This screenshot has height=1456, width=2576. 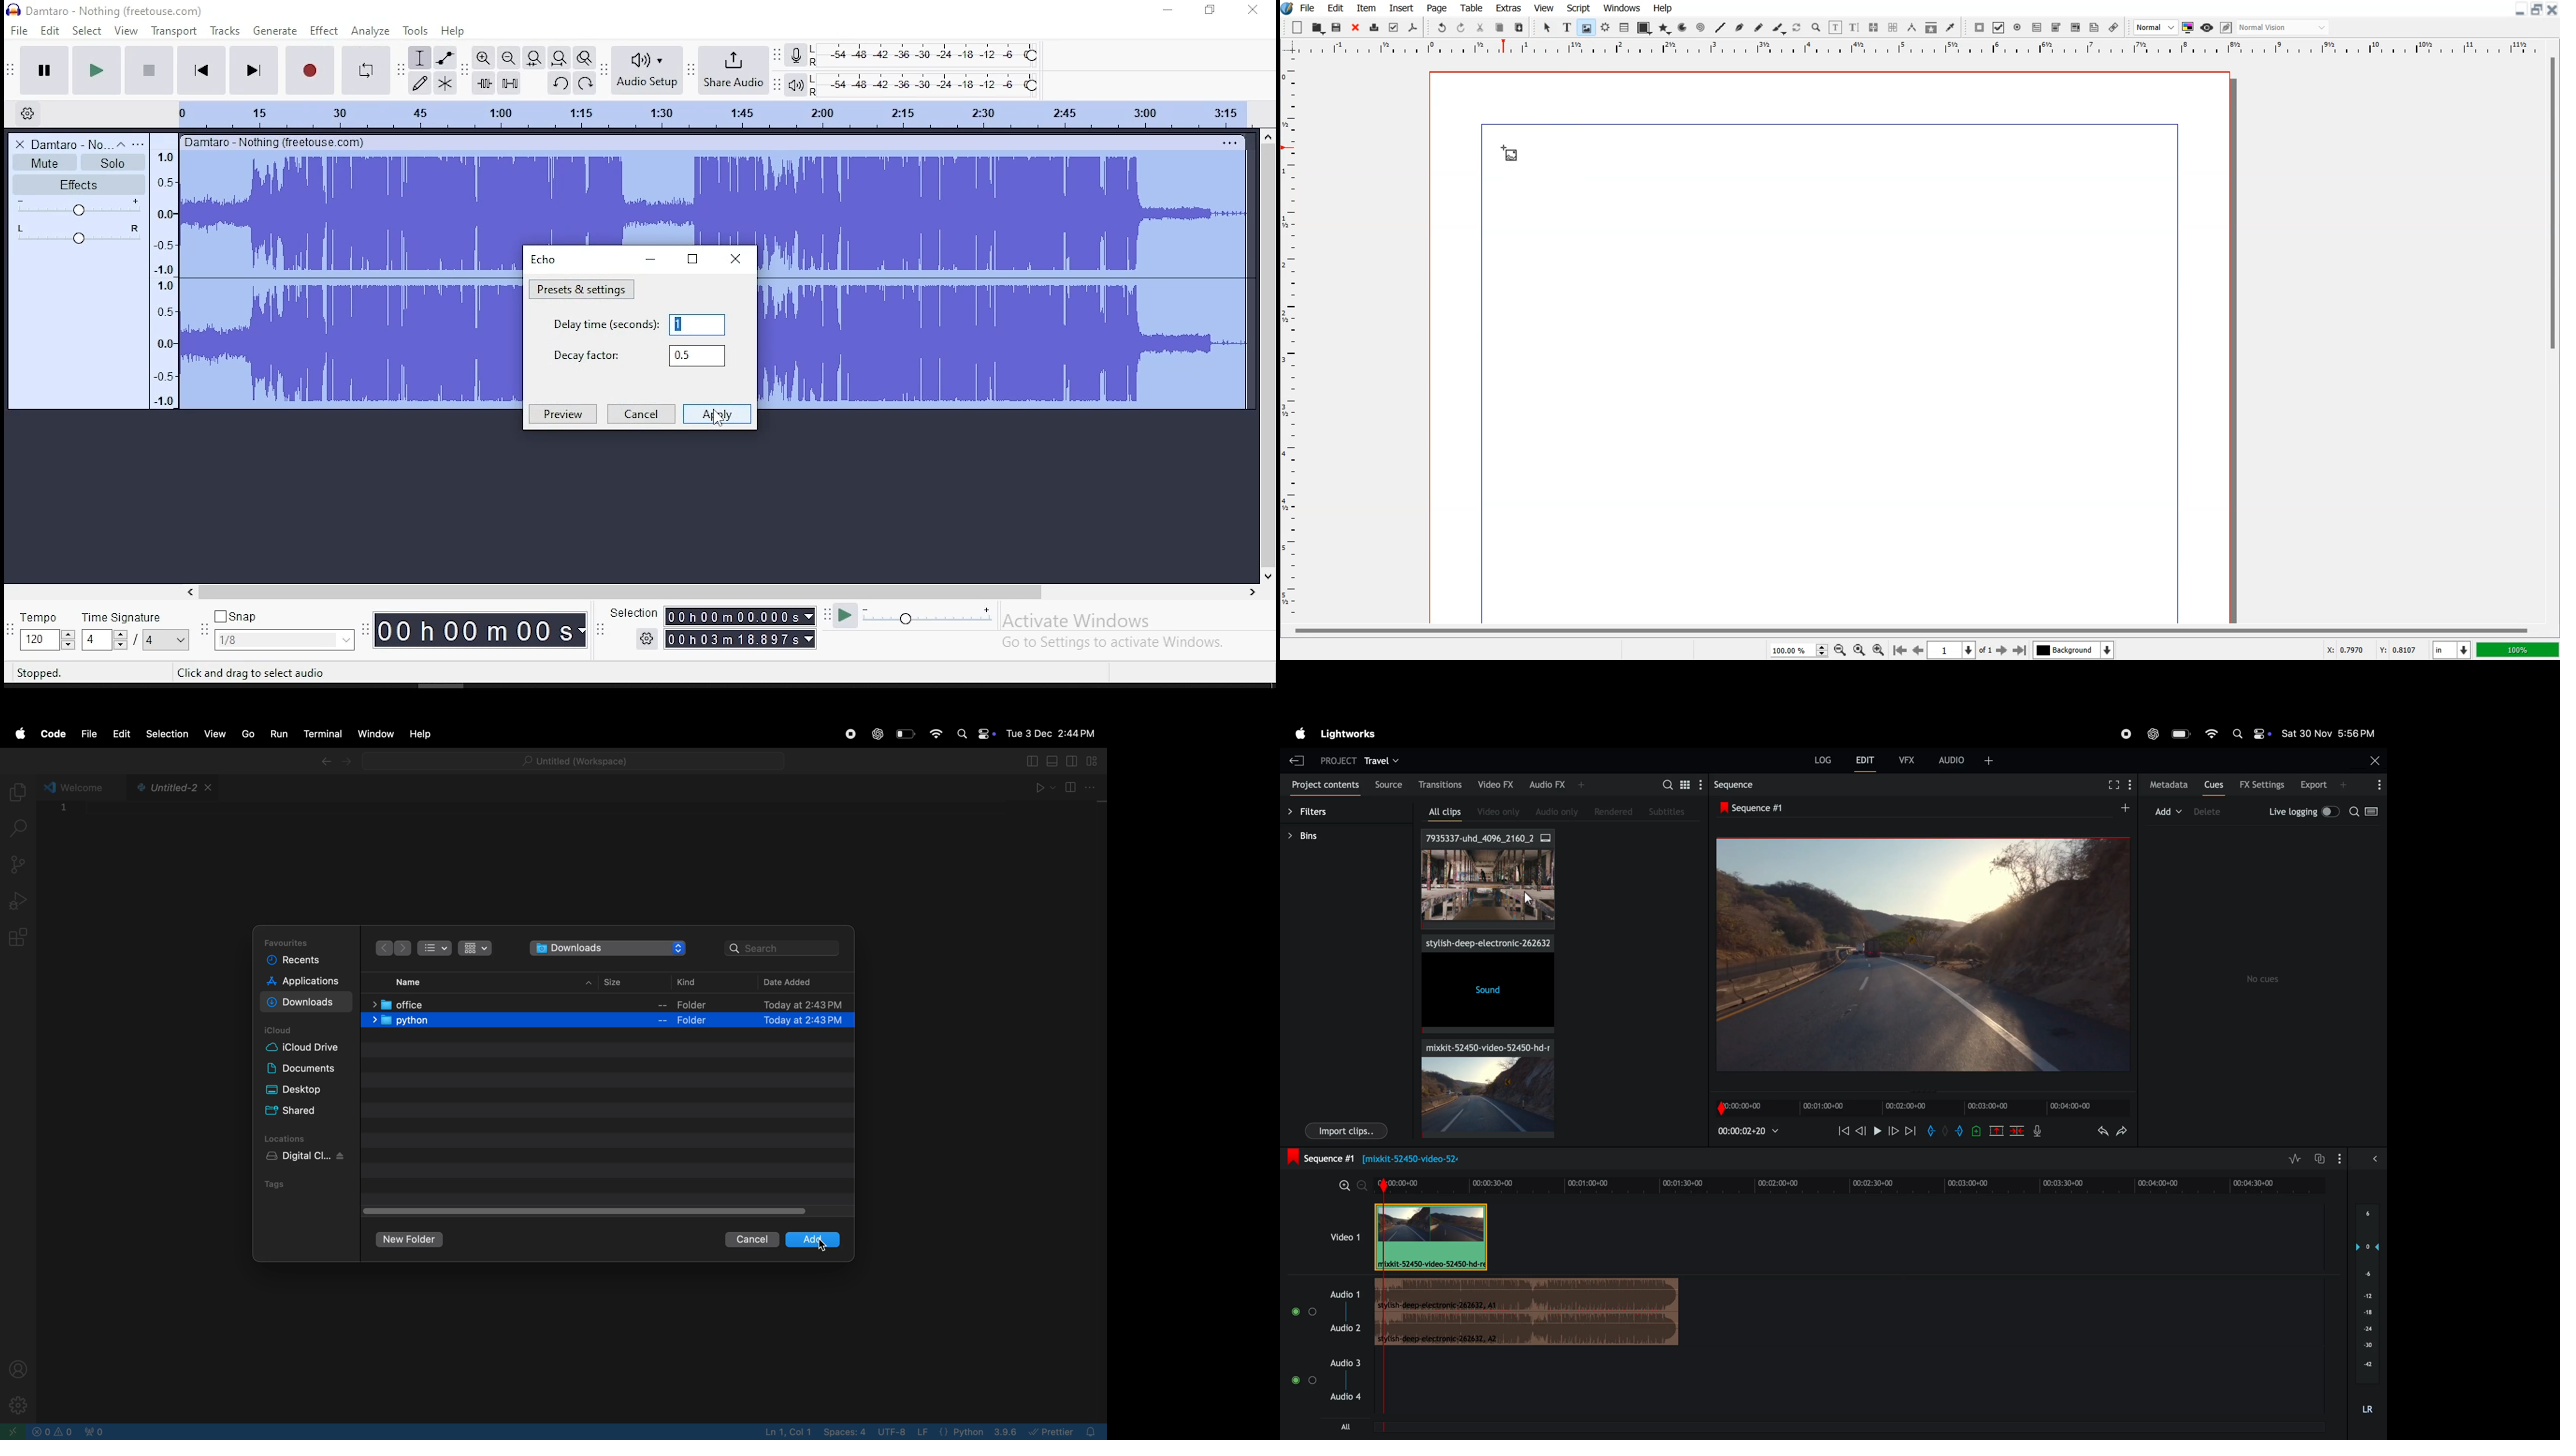 I want to click on audio 1, so click(x=1324, y=1310).